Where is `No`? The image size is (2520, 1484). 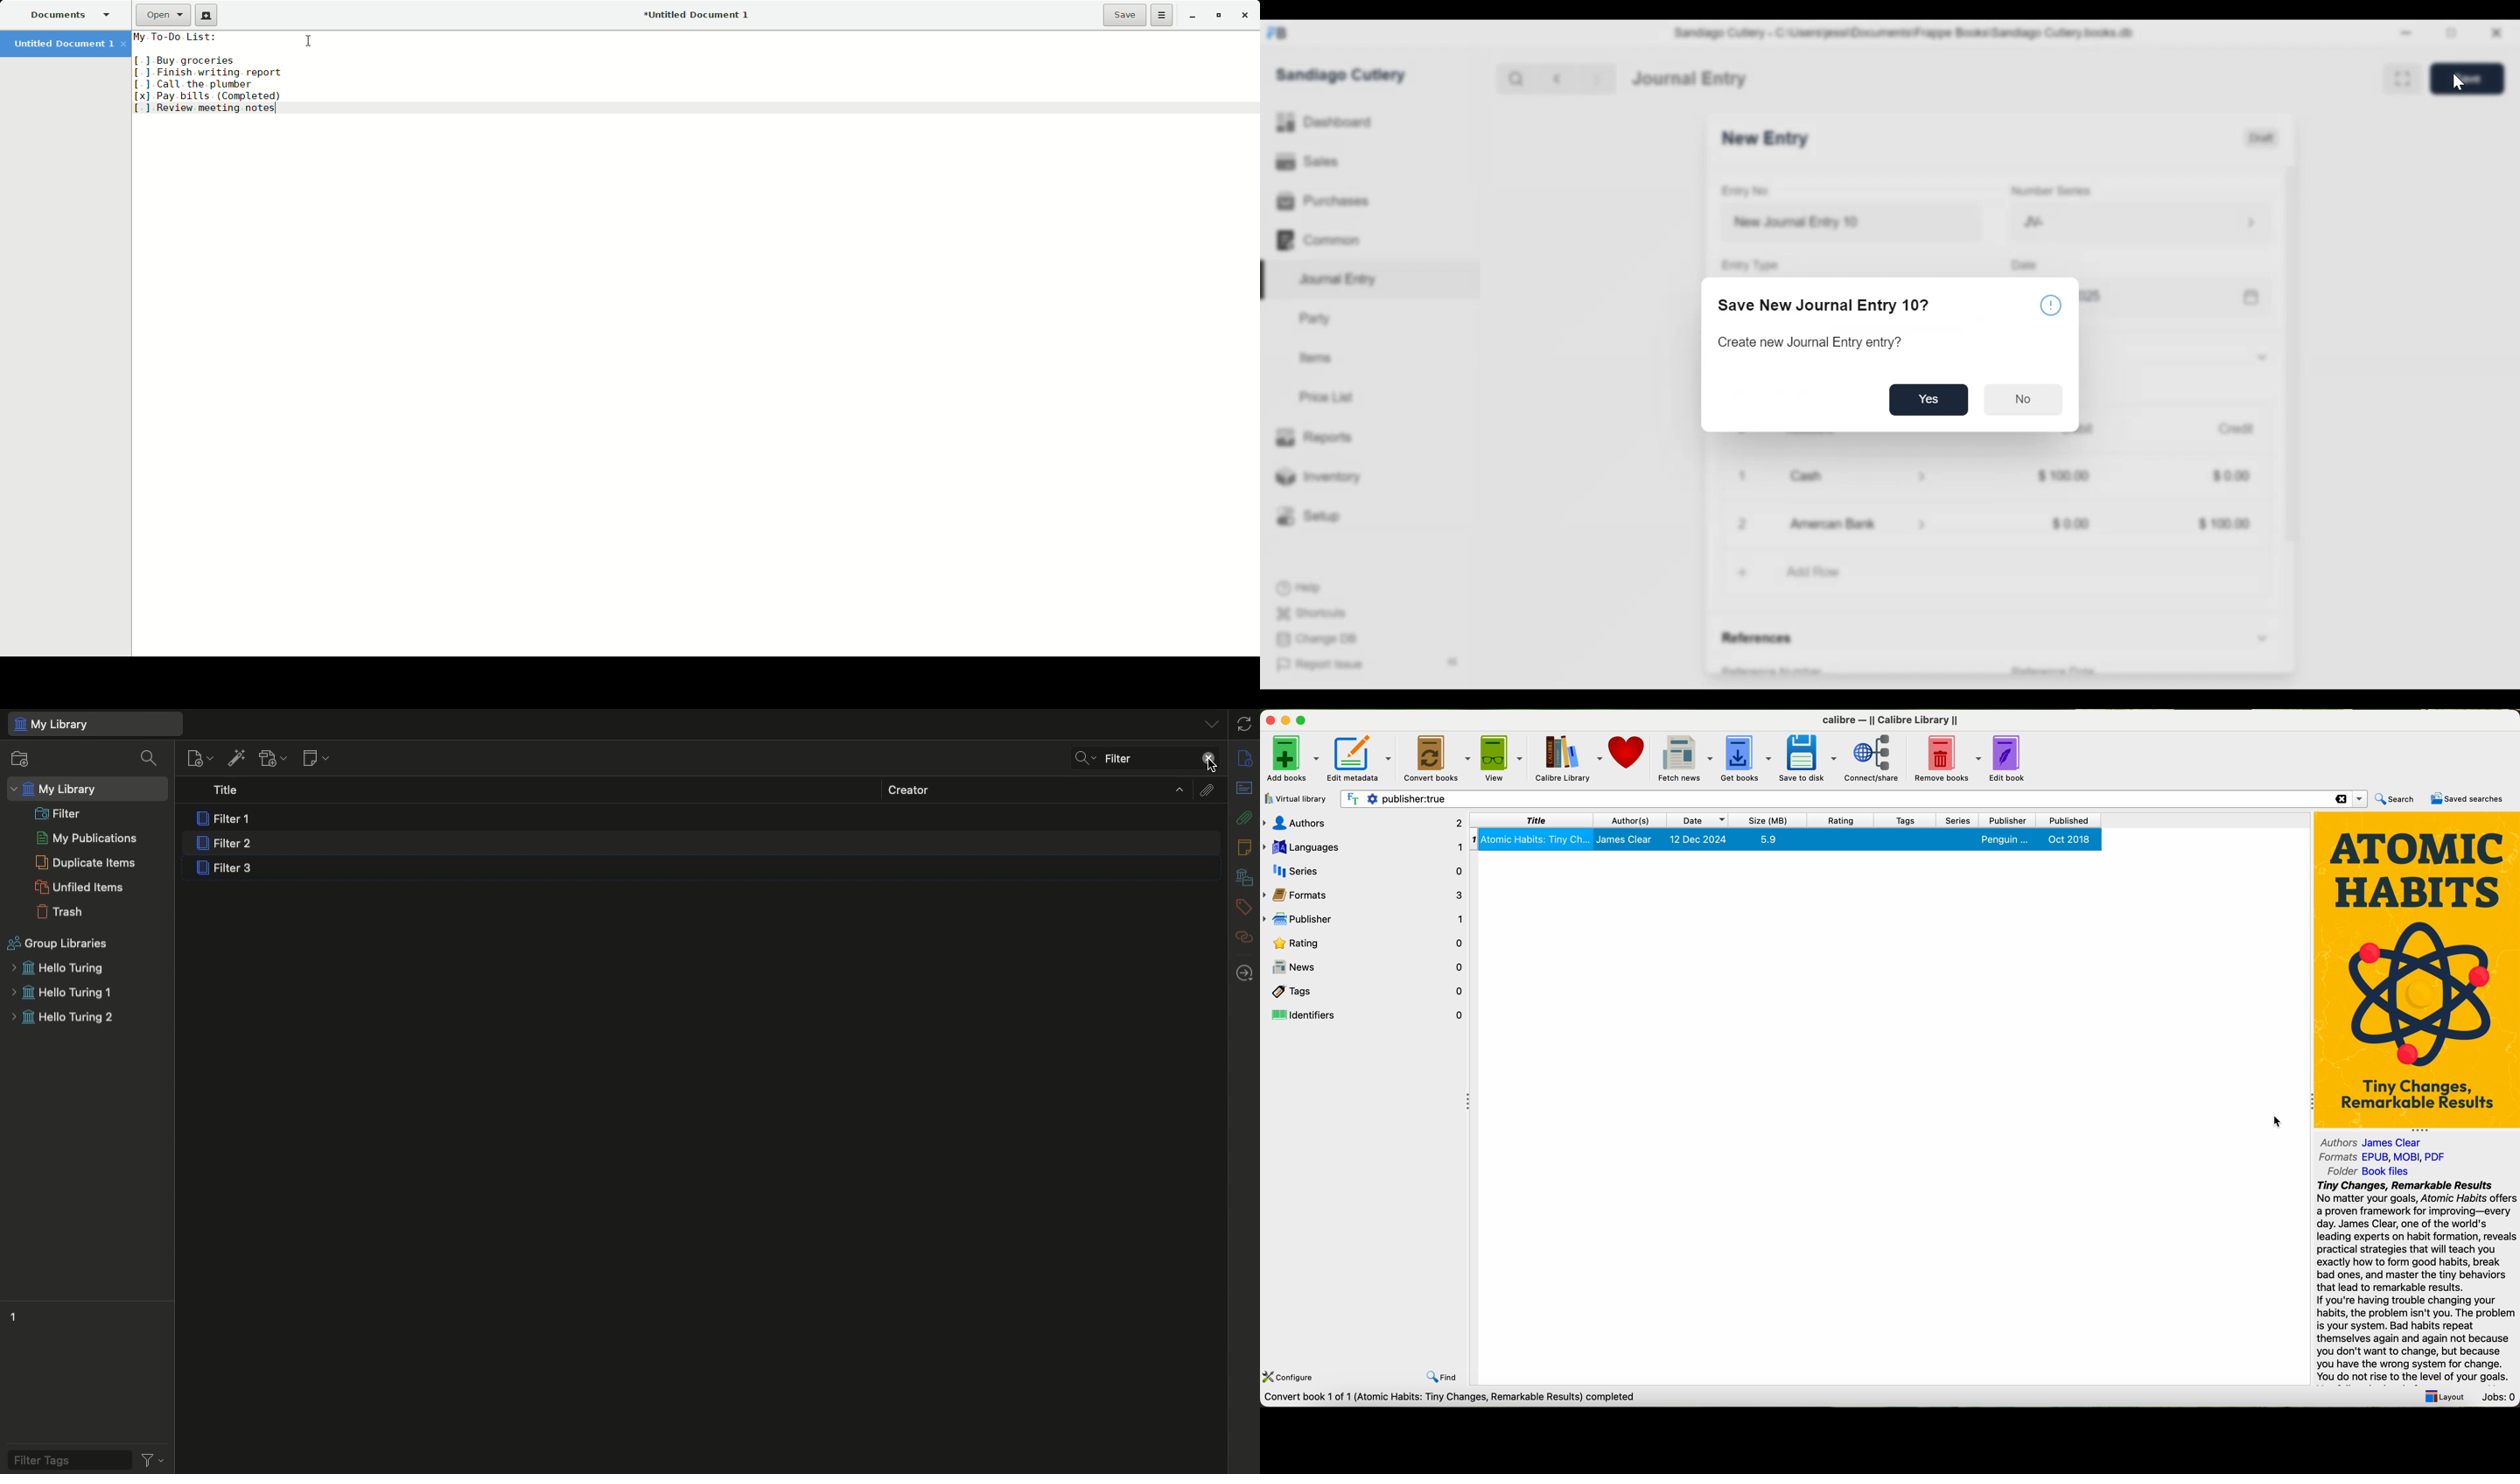 No is located at coordinates (2025, 398).